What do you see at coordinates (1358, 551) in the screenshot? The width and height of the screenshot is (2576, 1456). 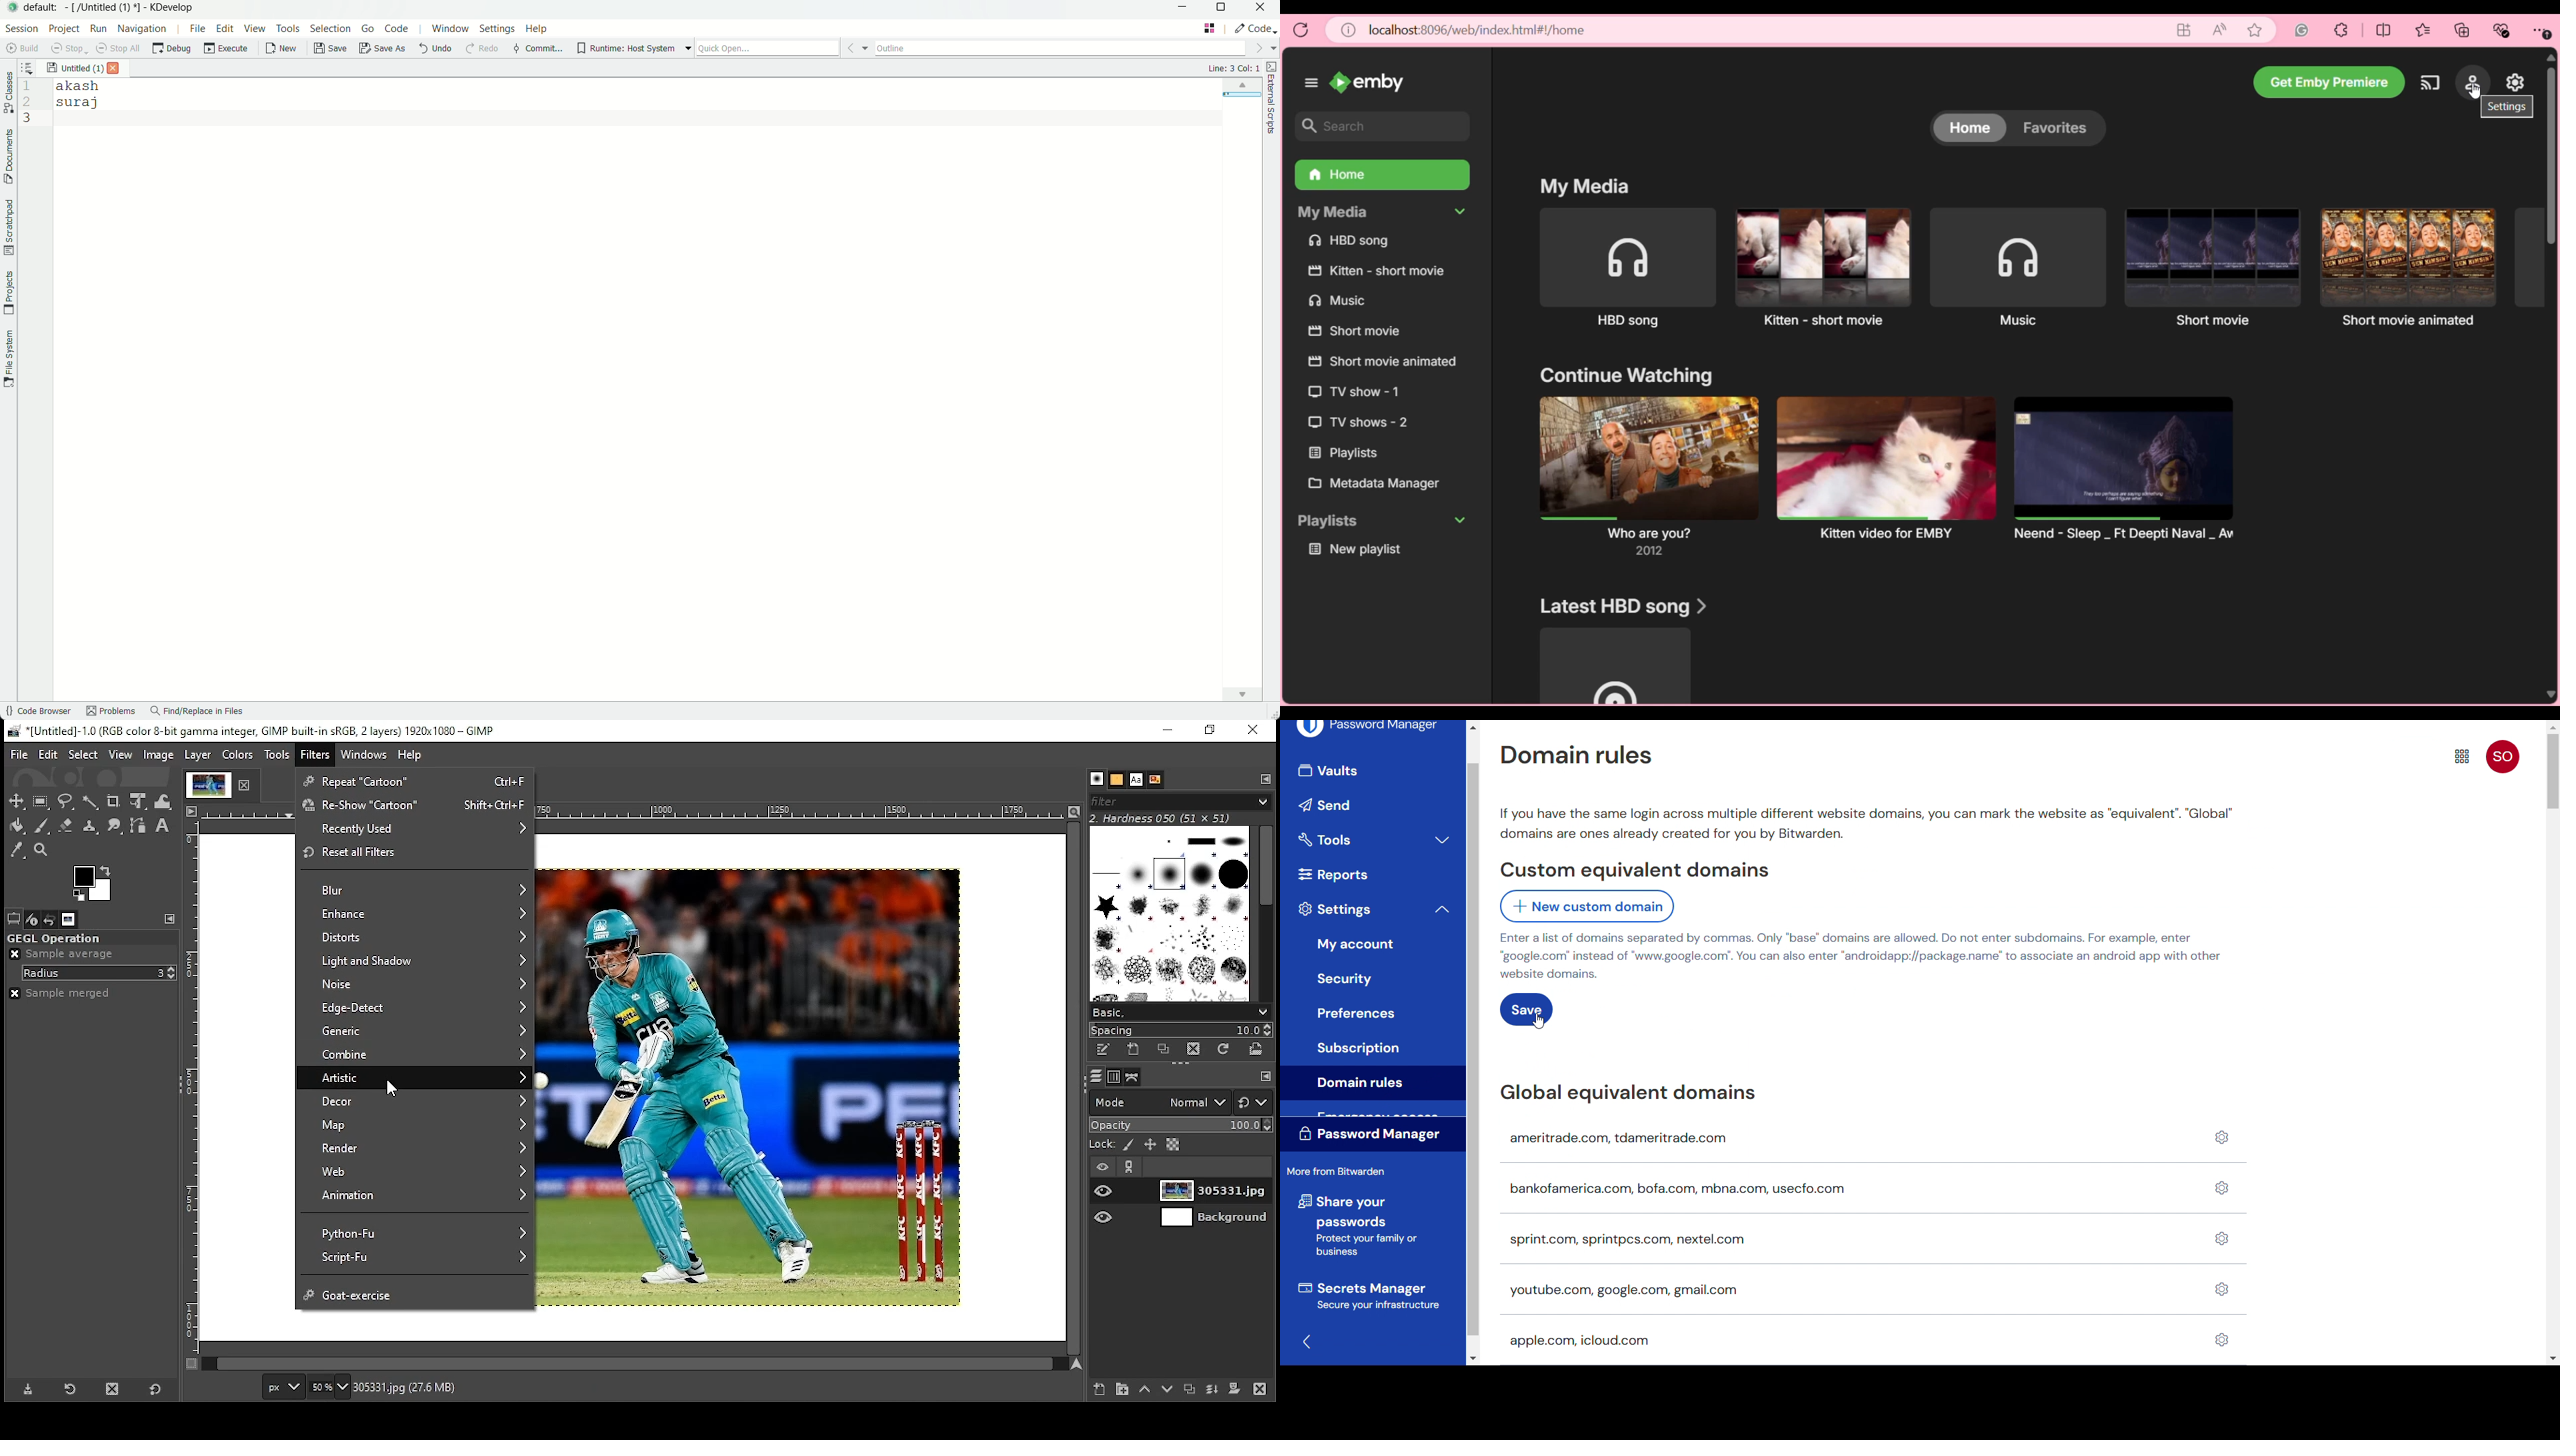 I see `New playlist` at bounding box center [1358, 551].